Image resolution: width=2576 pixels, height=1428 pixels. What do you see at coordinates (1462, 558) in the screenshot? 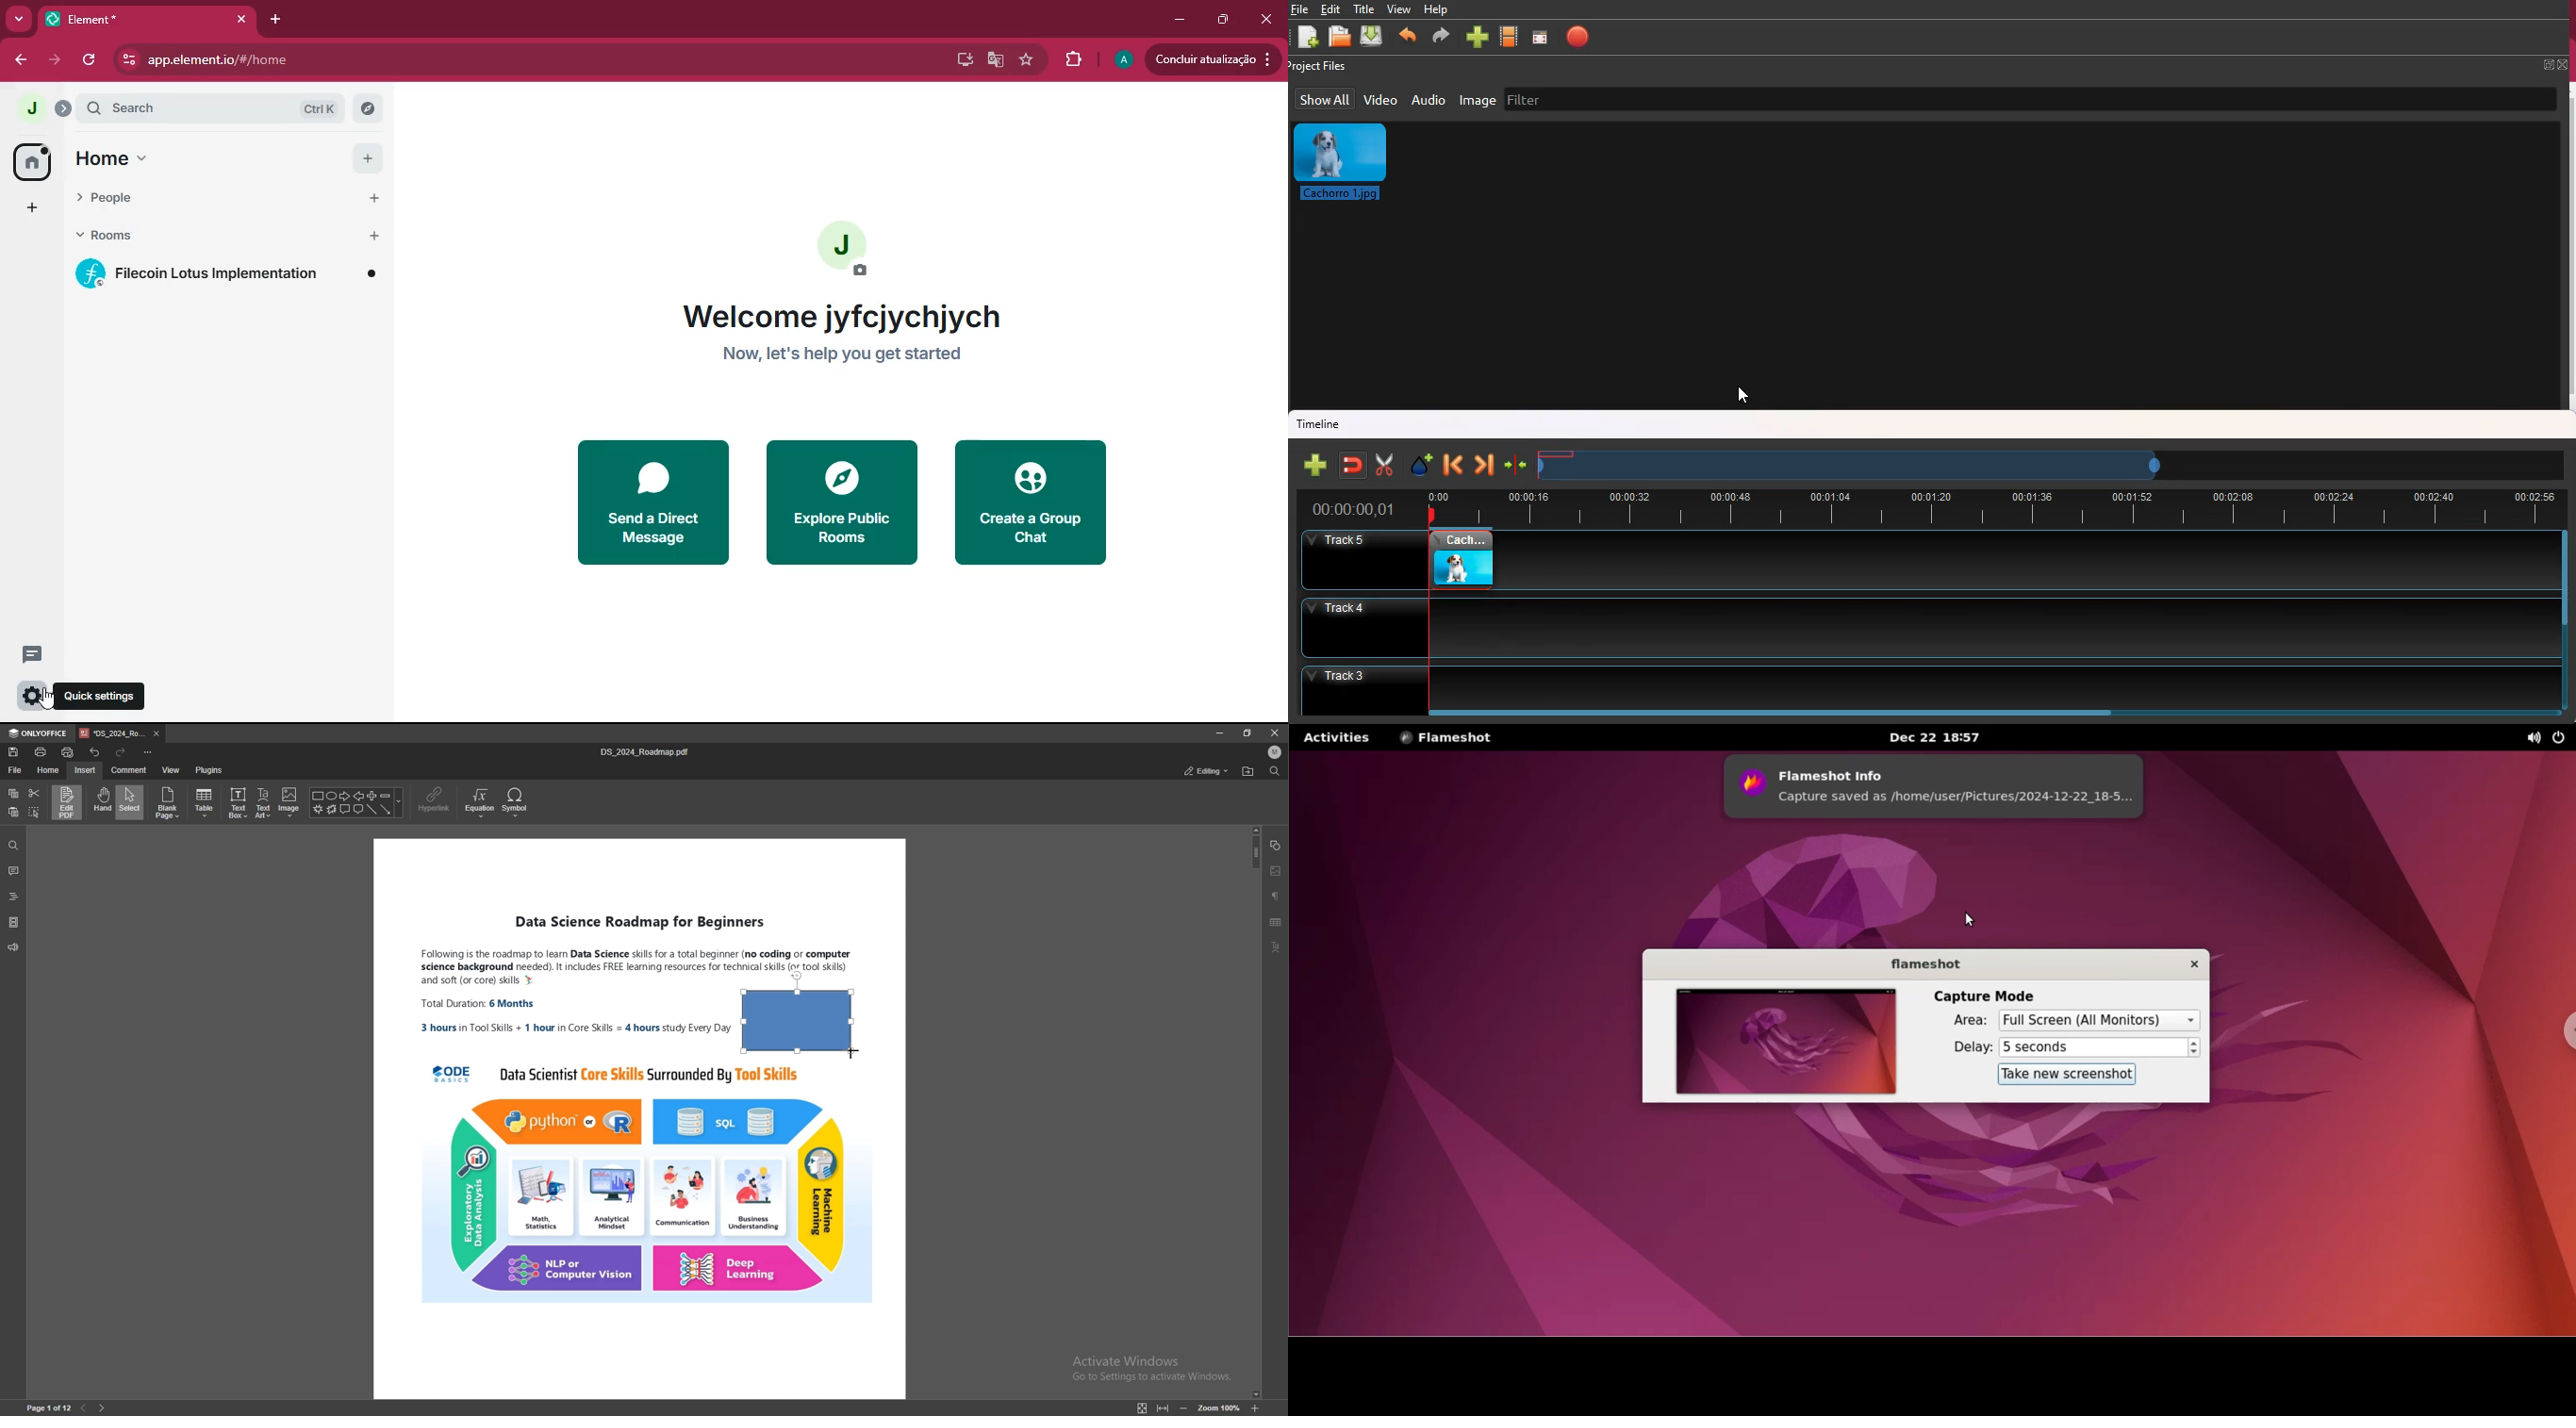
I see `` at bounding box center [1462, 558].